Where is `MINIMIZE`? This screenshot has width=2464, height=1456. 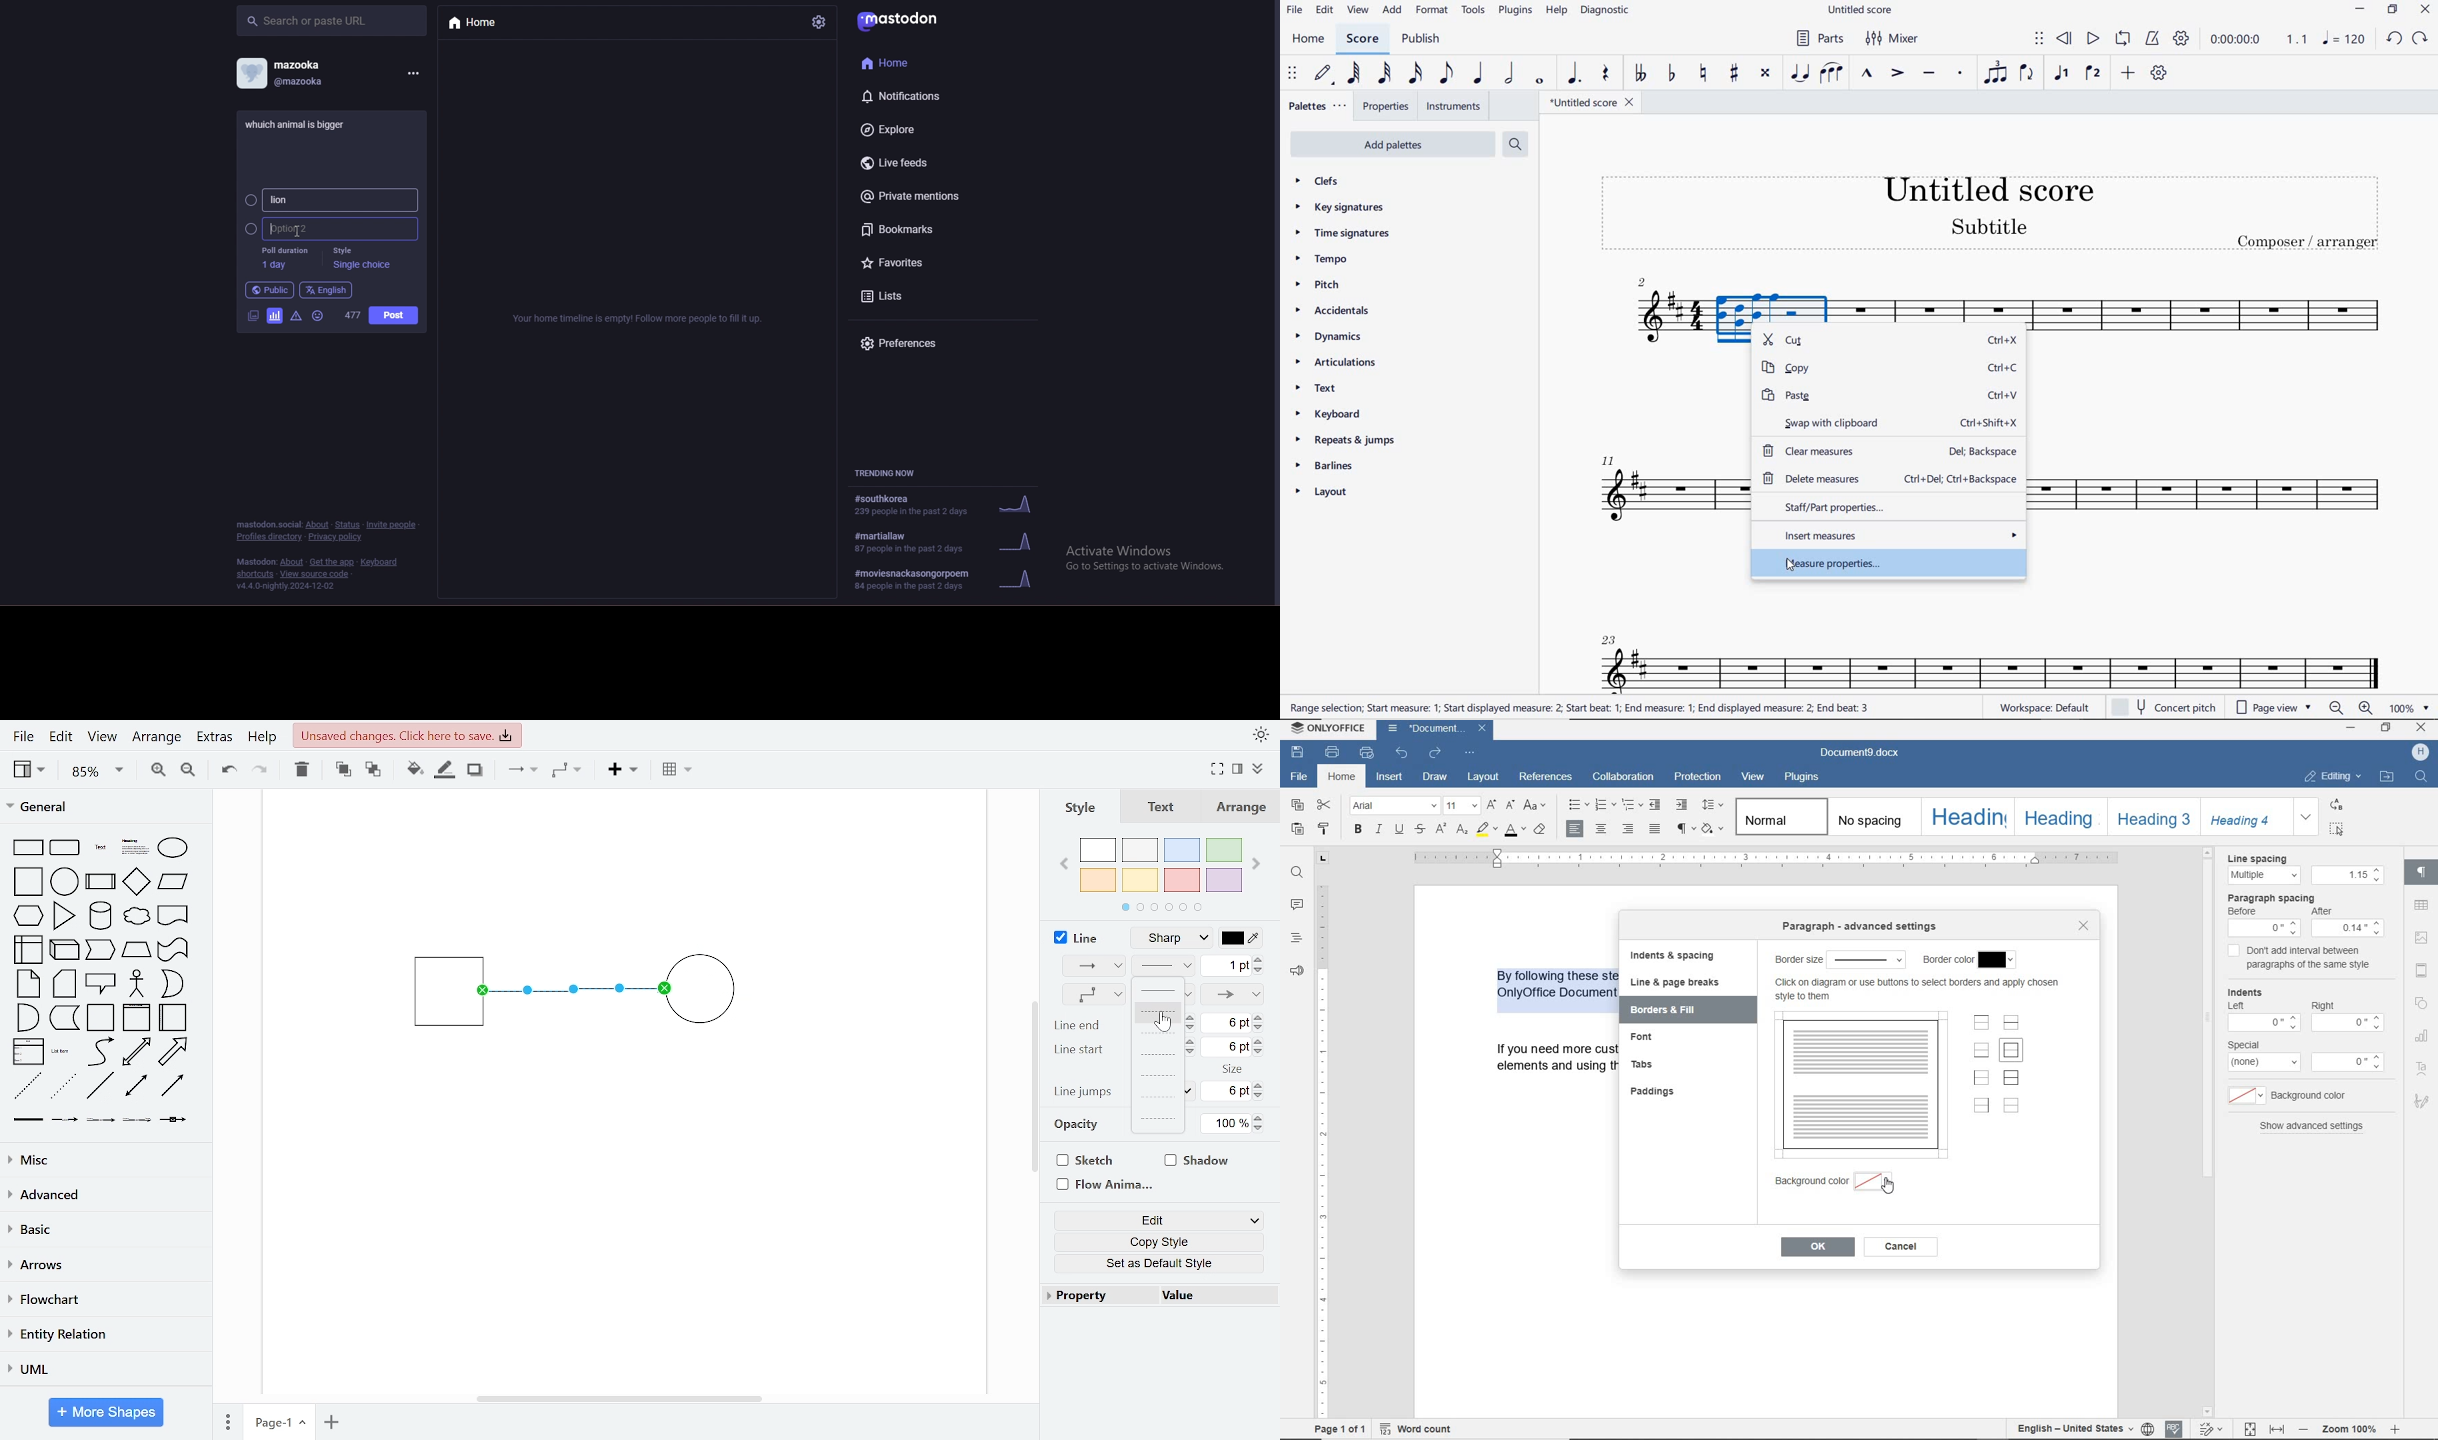 MINIMIZE is located at coordinates (2361, 11).